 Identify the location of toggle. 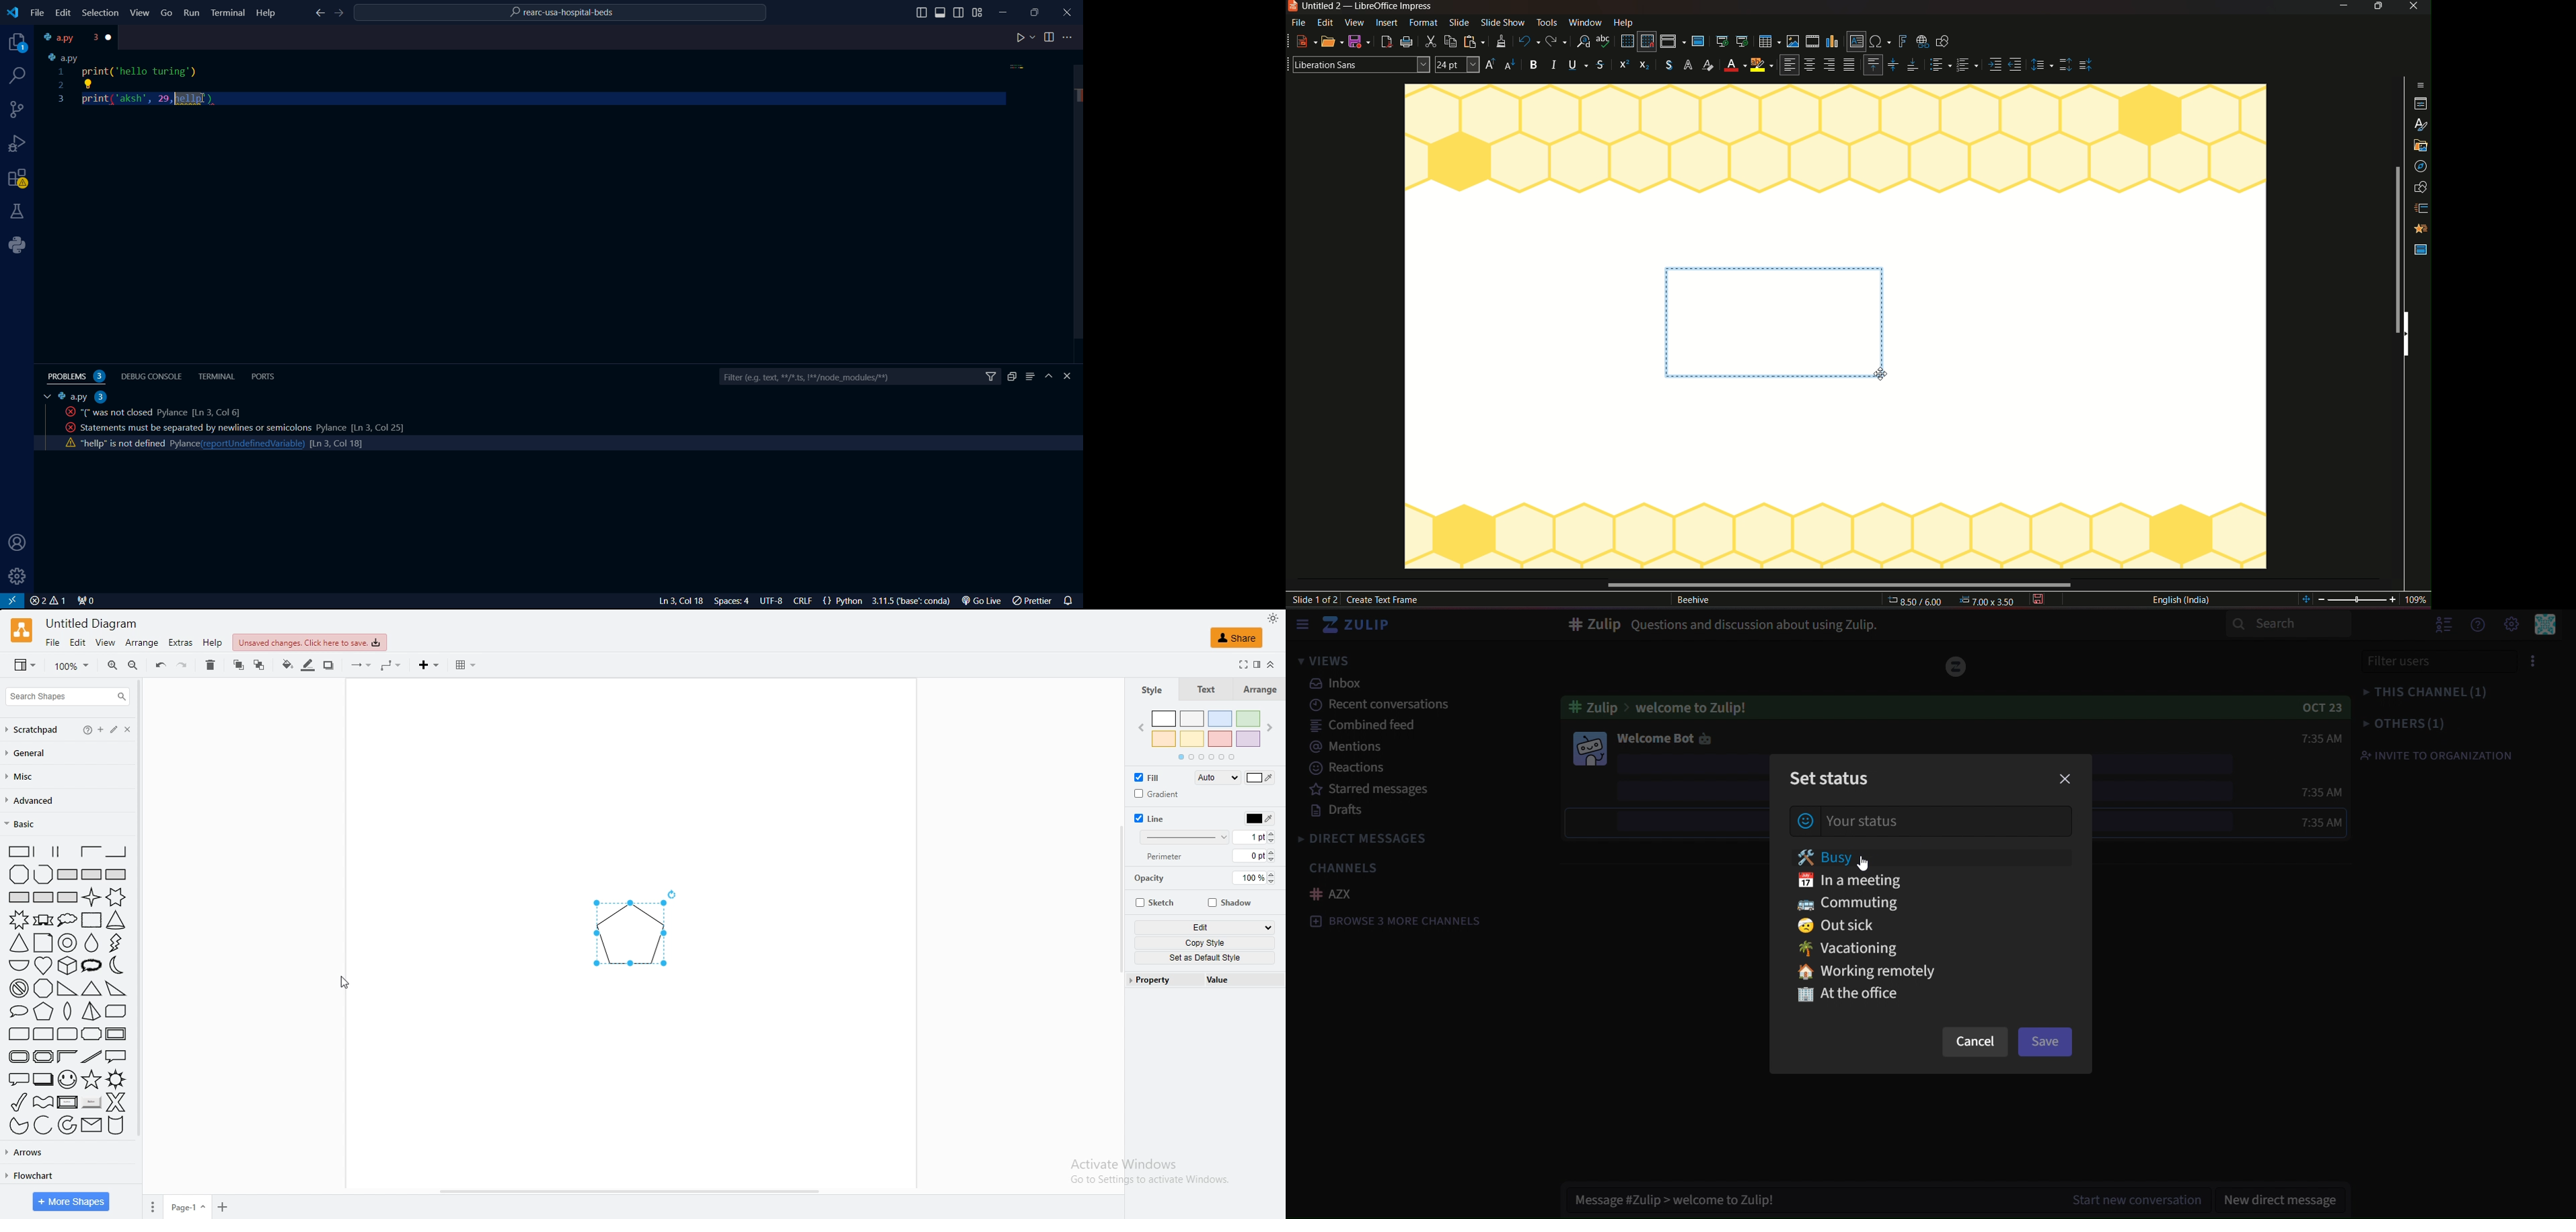
(1050, 37).